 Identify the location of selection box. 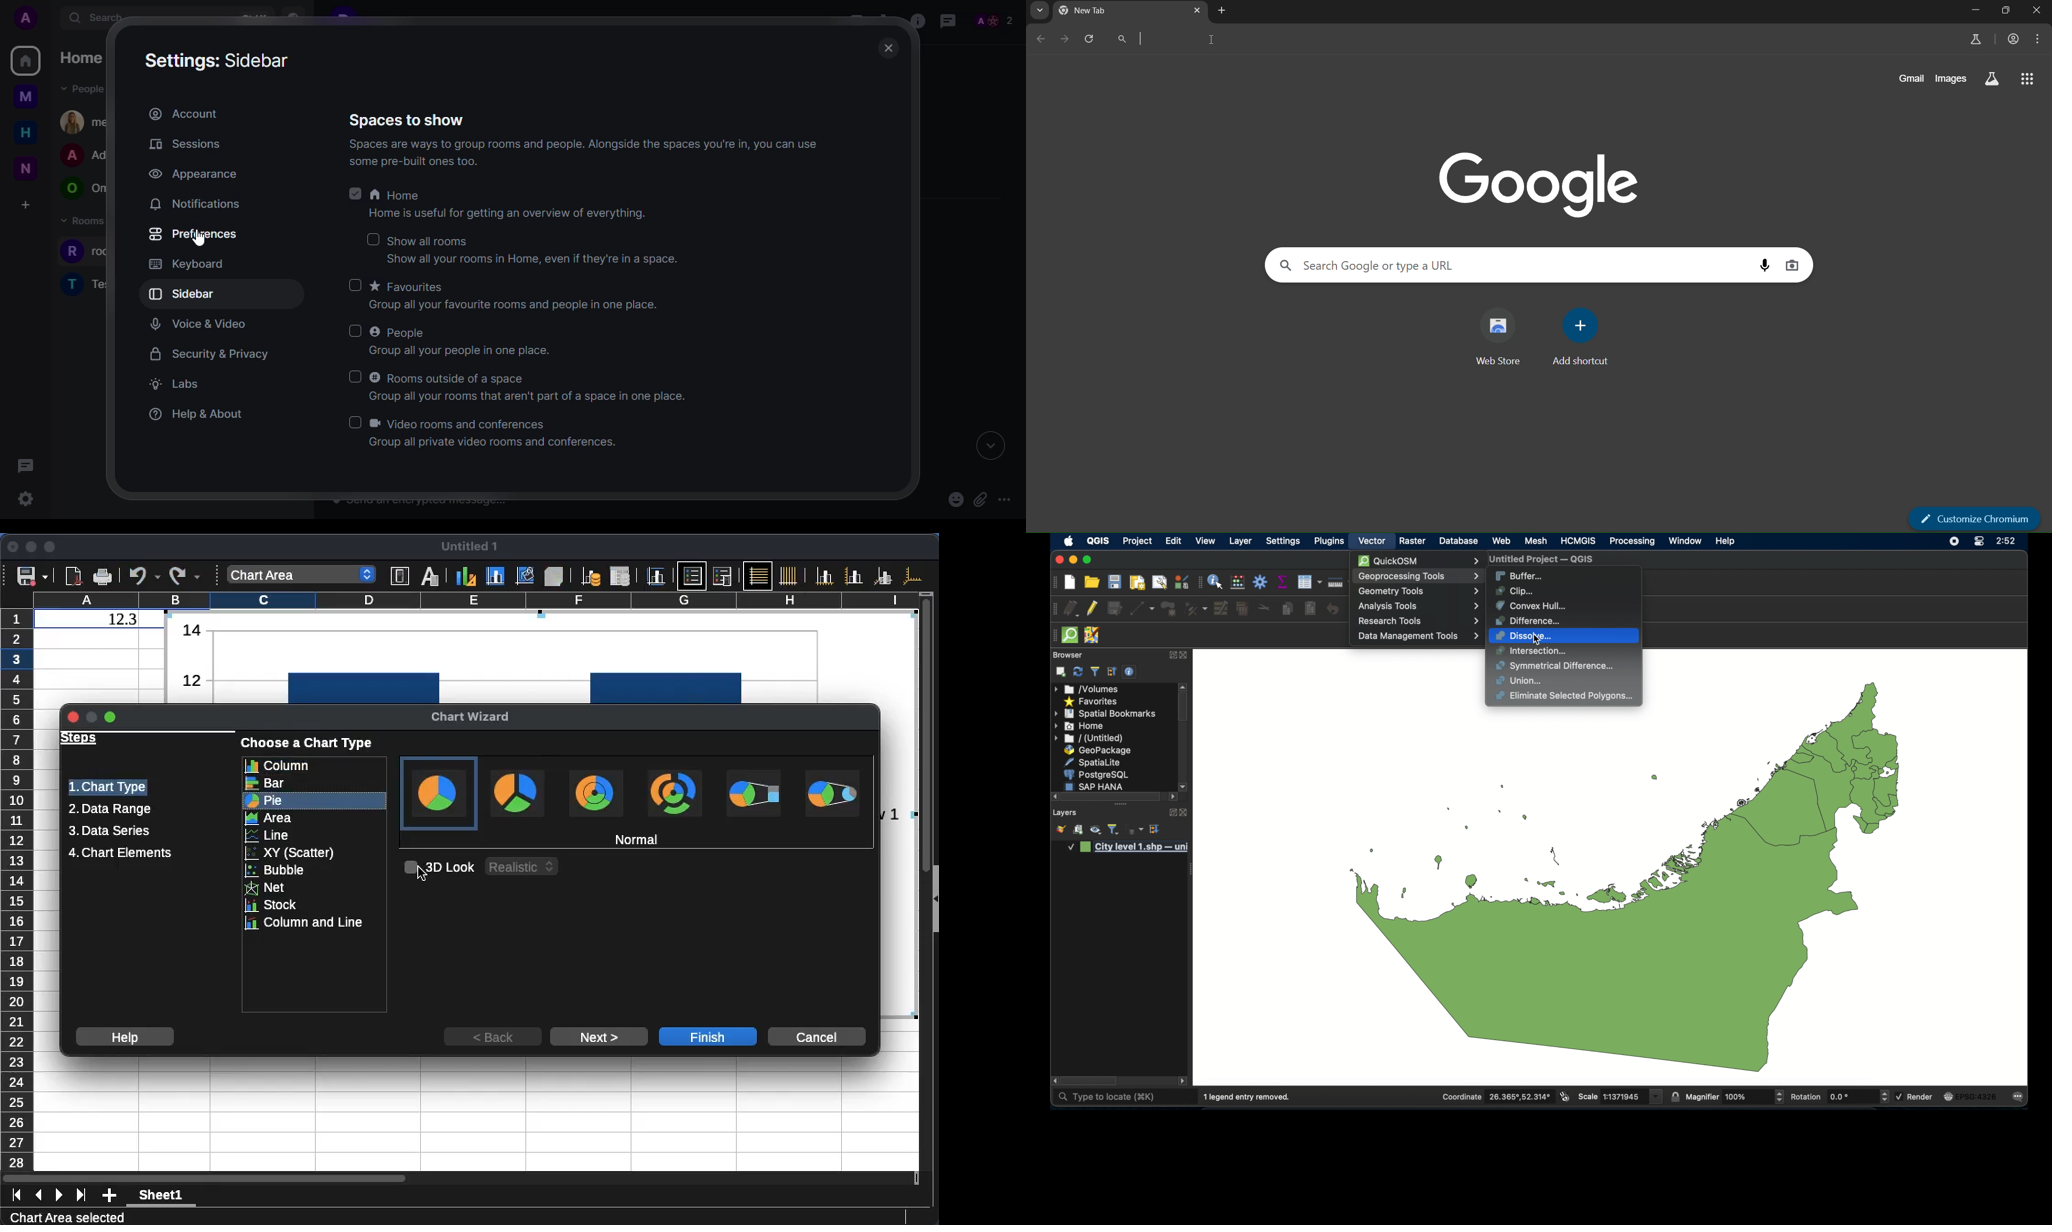
(354, 421).